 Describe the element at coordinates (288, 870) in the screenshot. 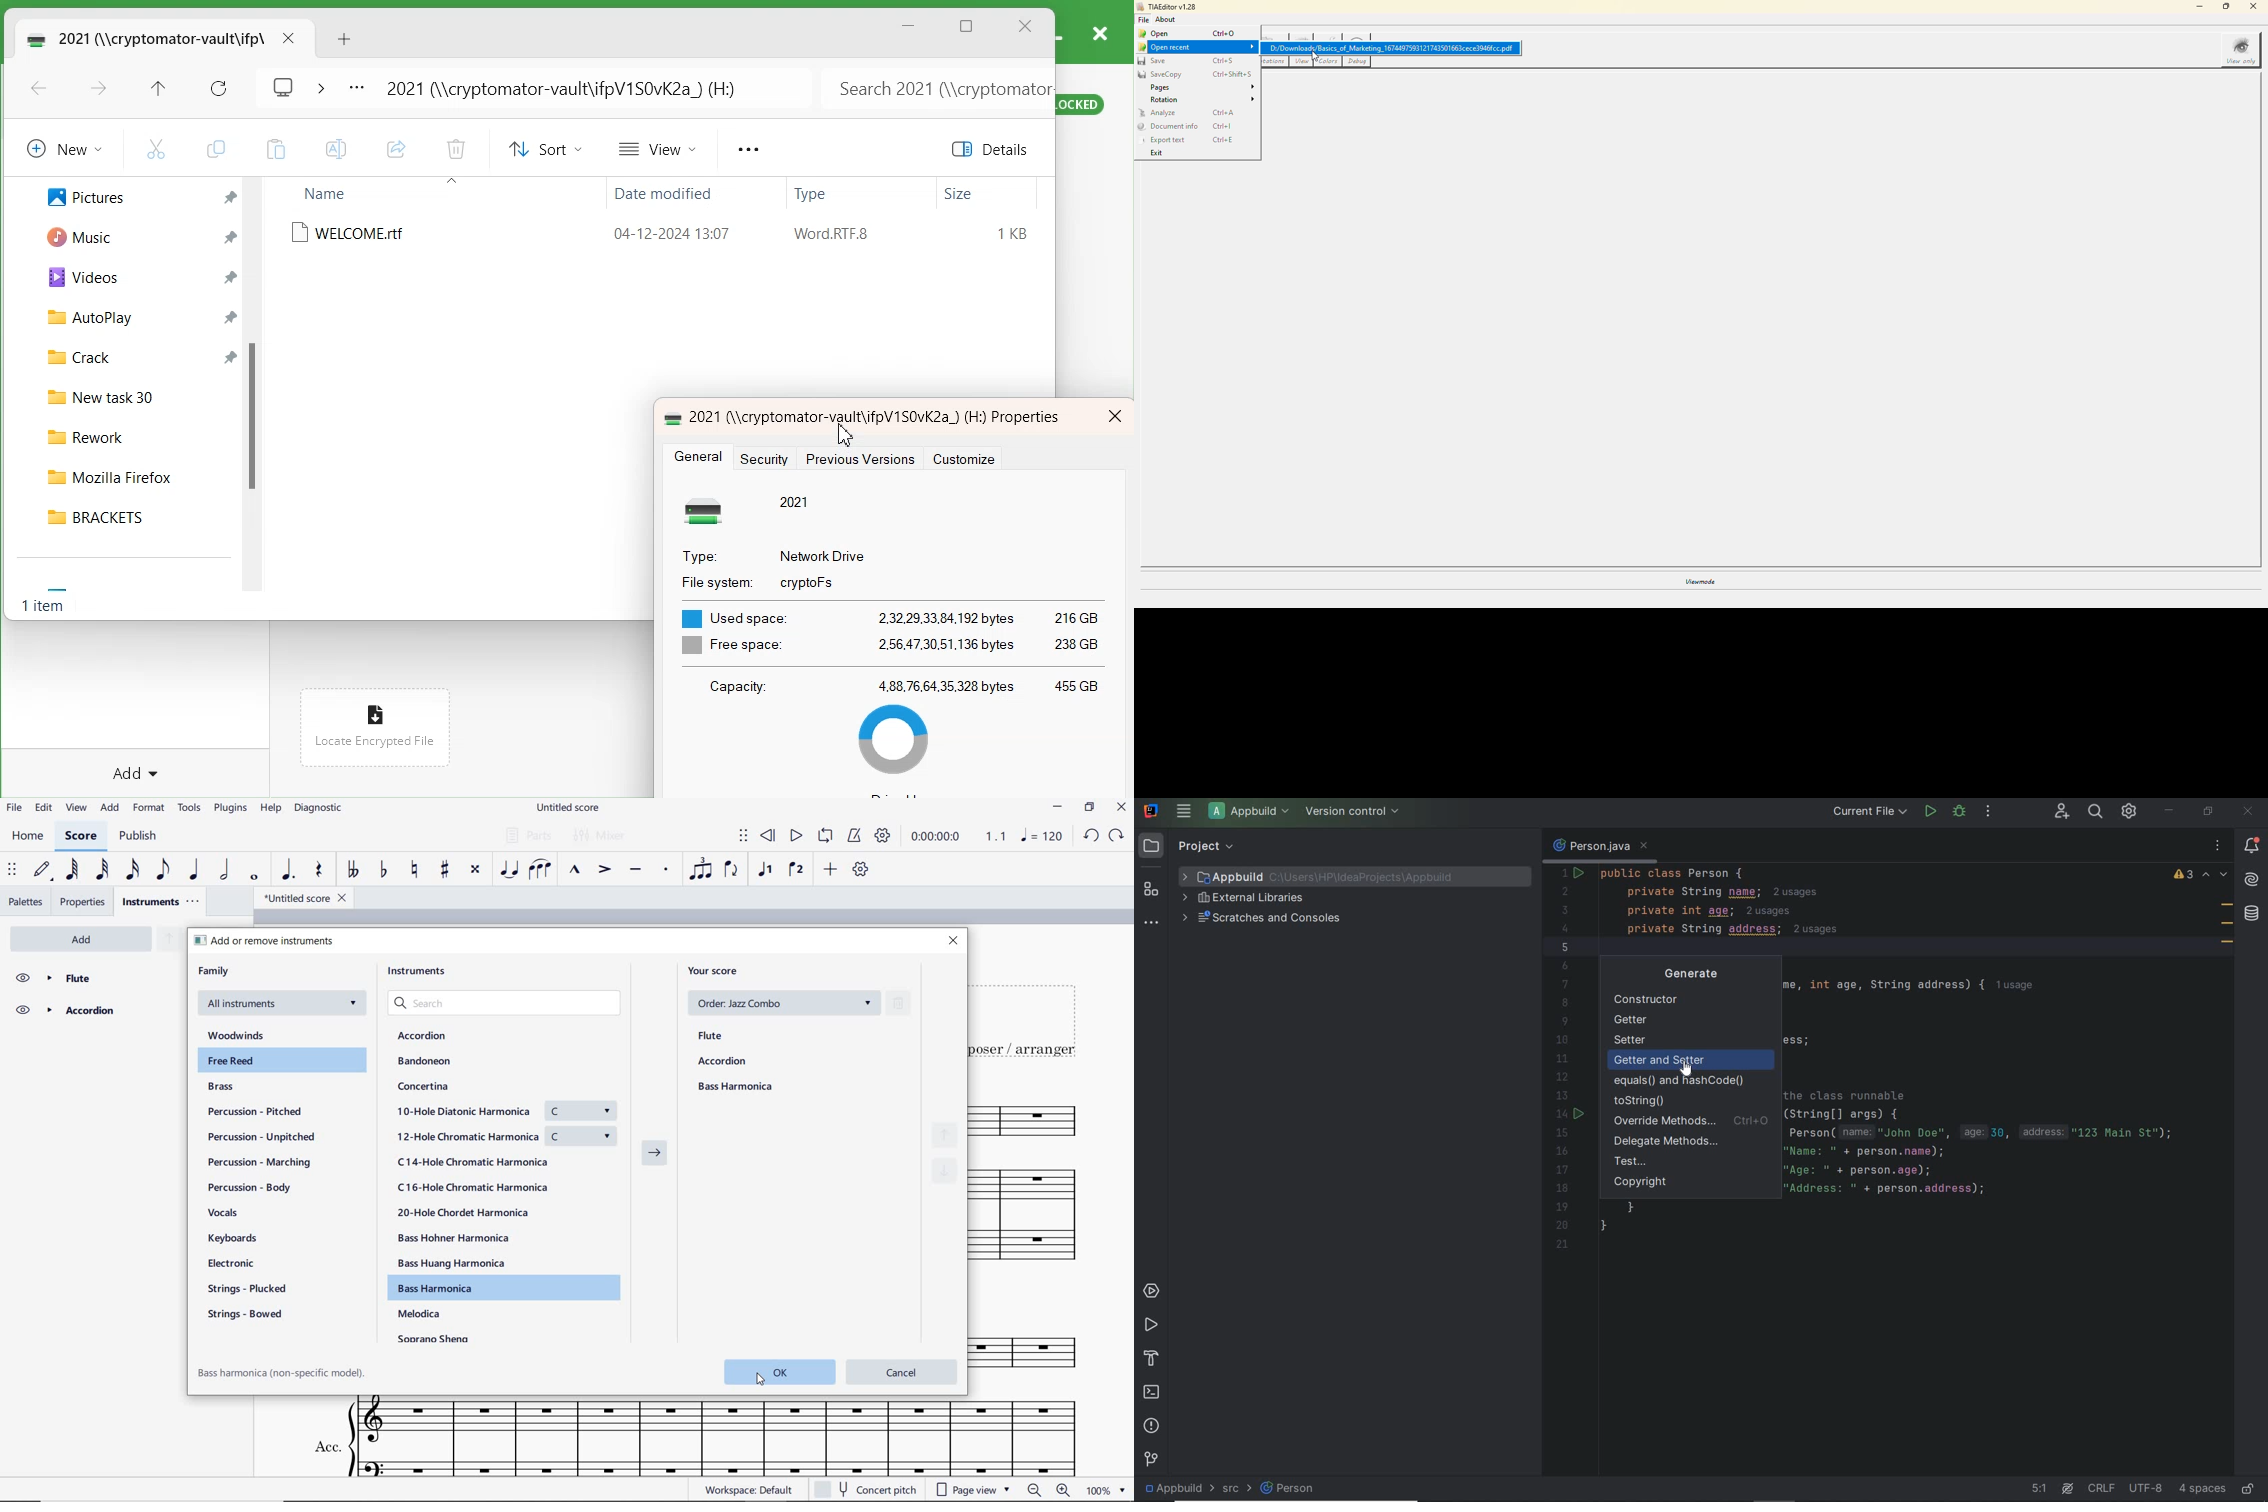

I see `augmentation dot` at that location.